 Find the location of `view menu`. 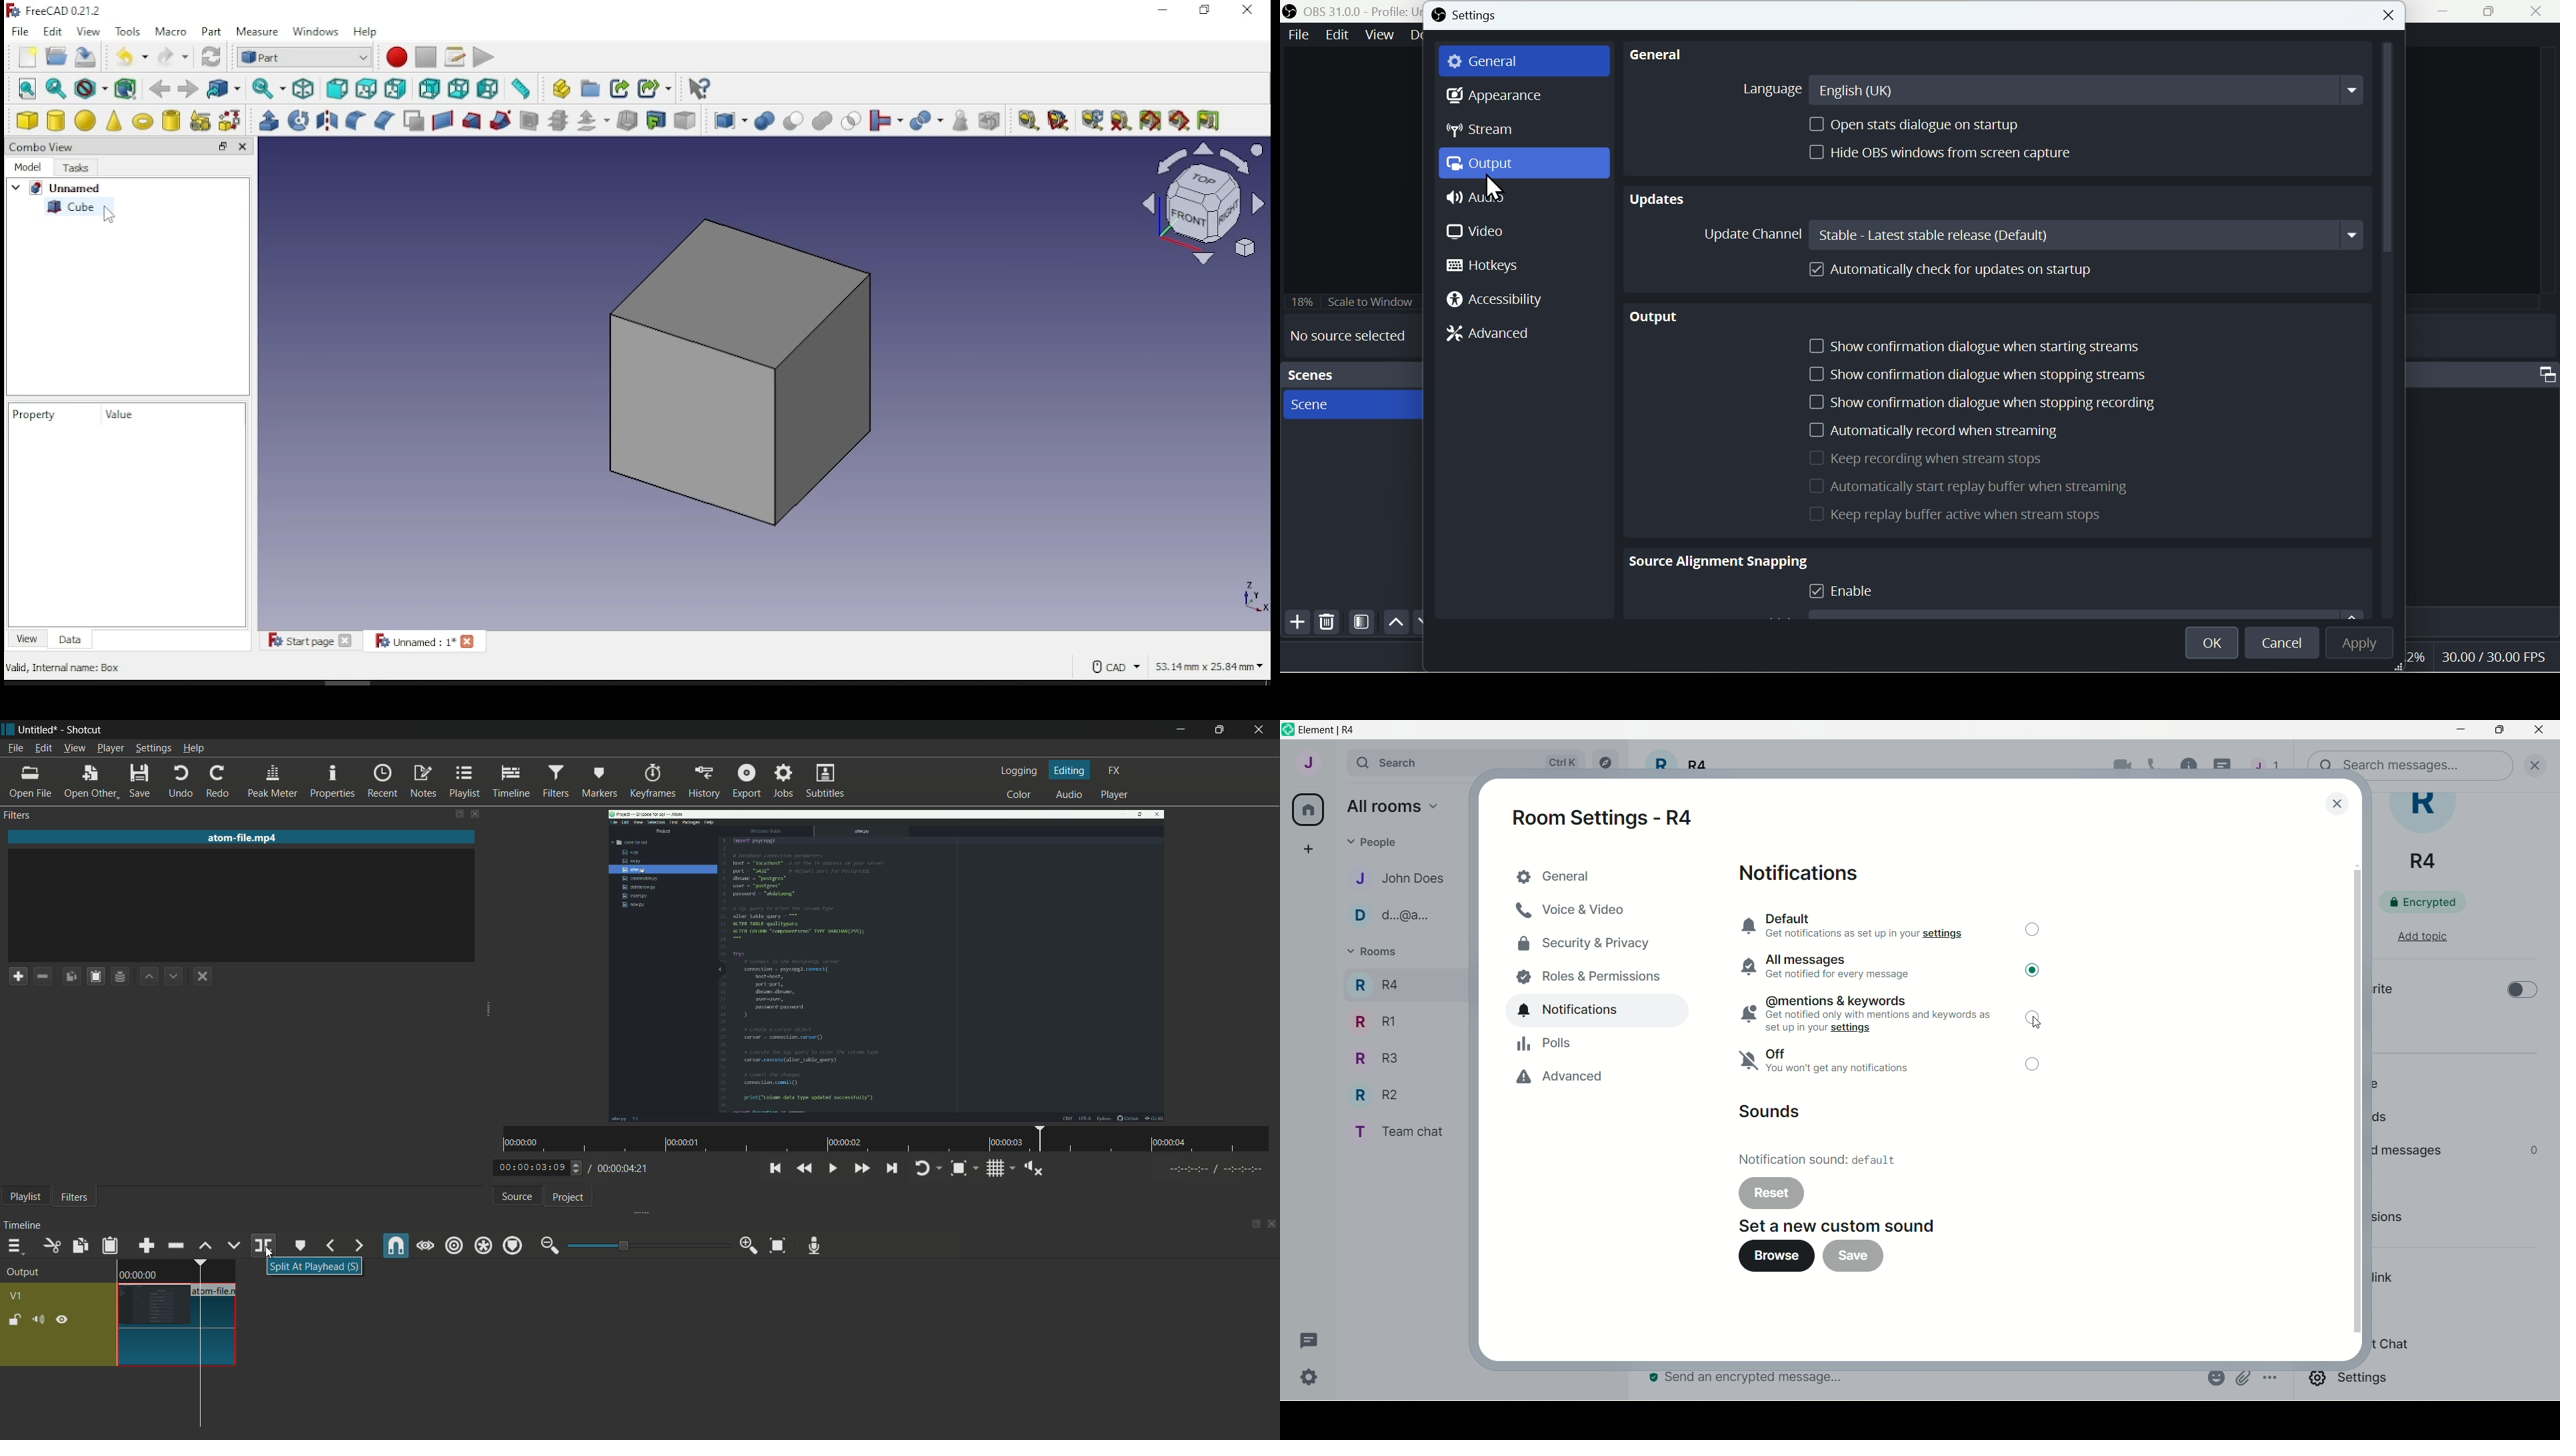

view menu is located at coordinates (76, 748).